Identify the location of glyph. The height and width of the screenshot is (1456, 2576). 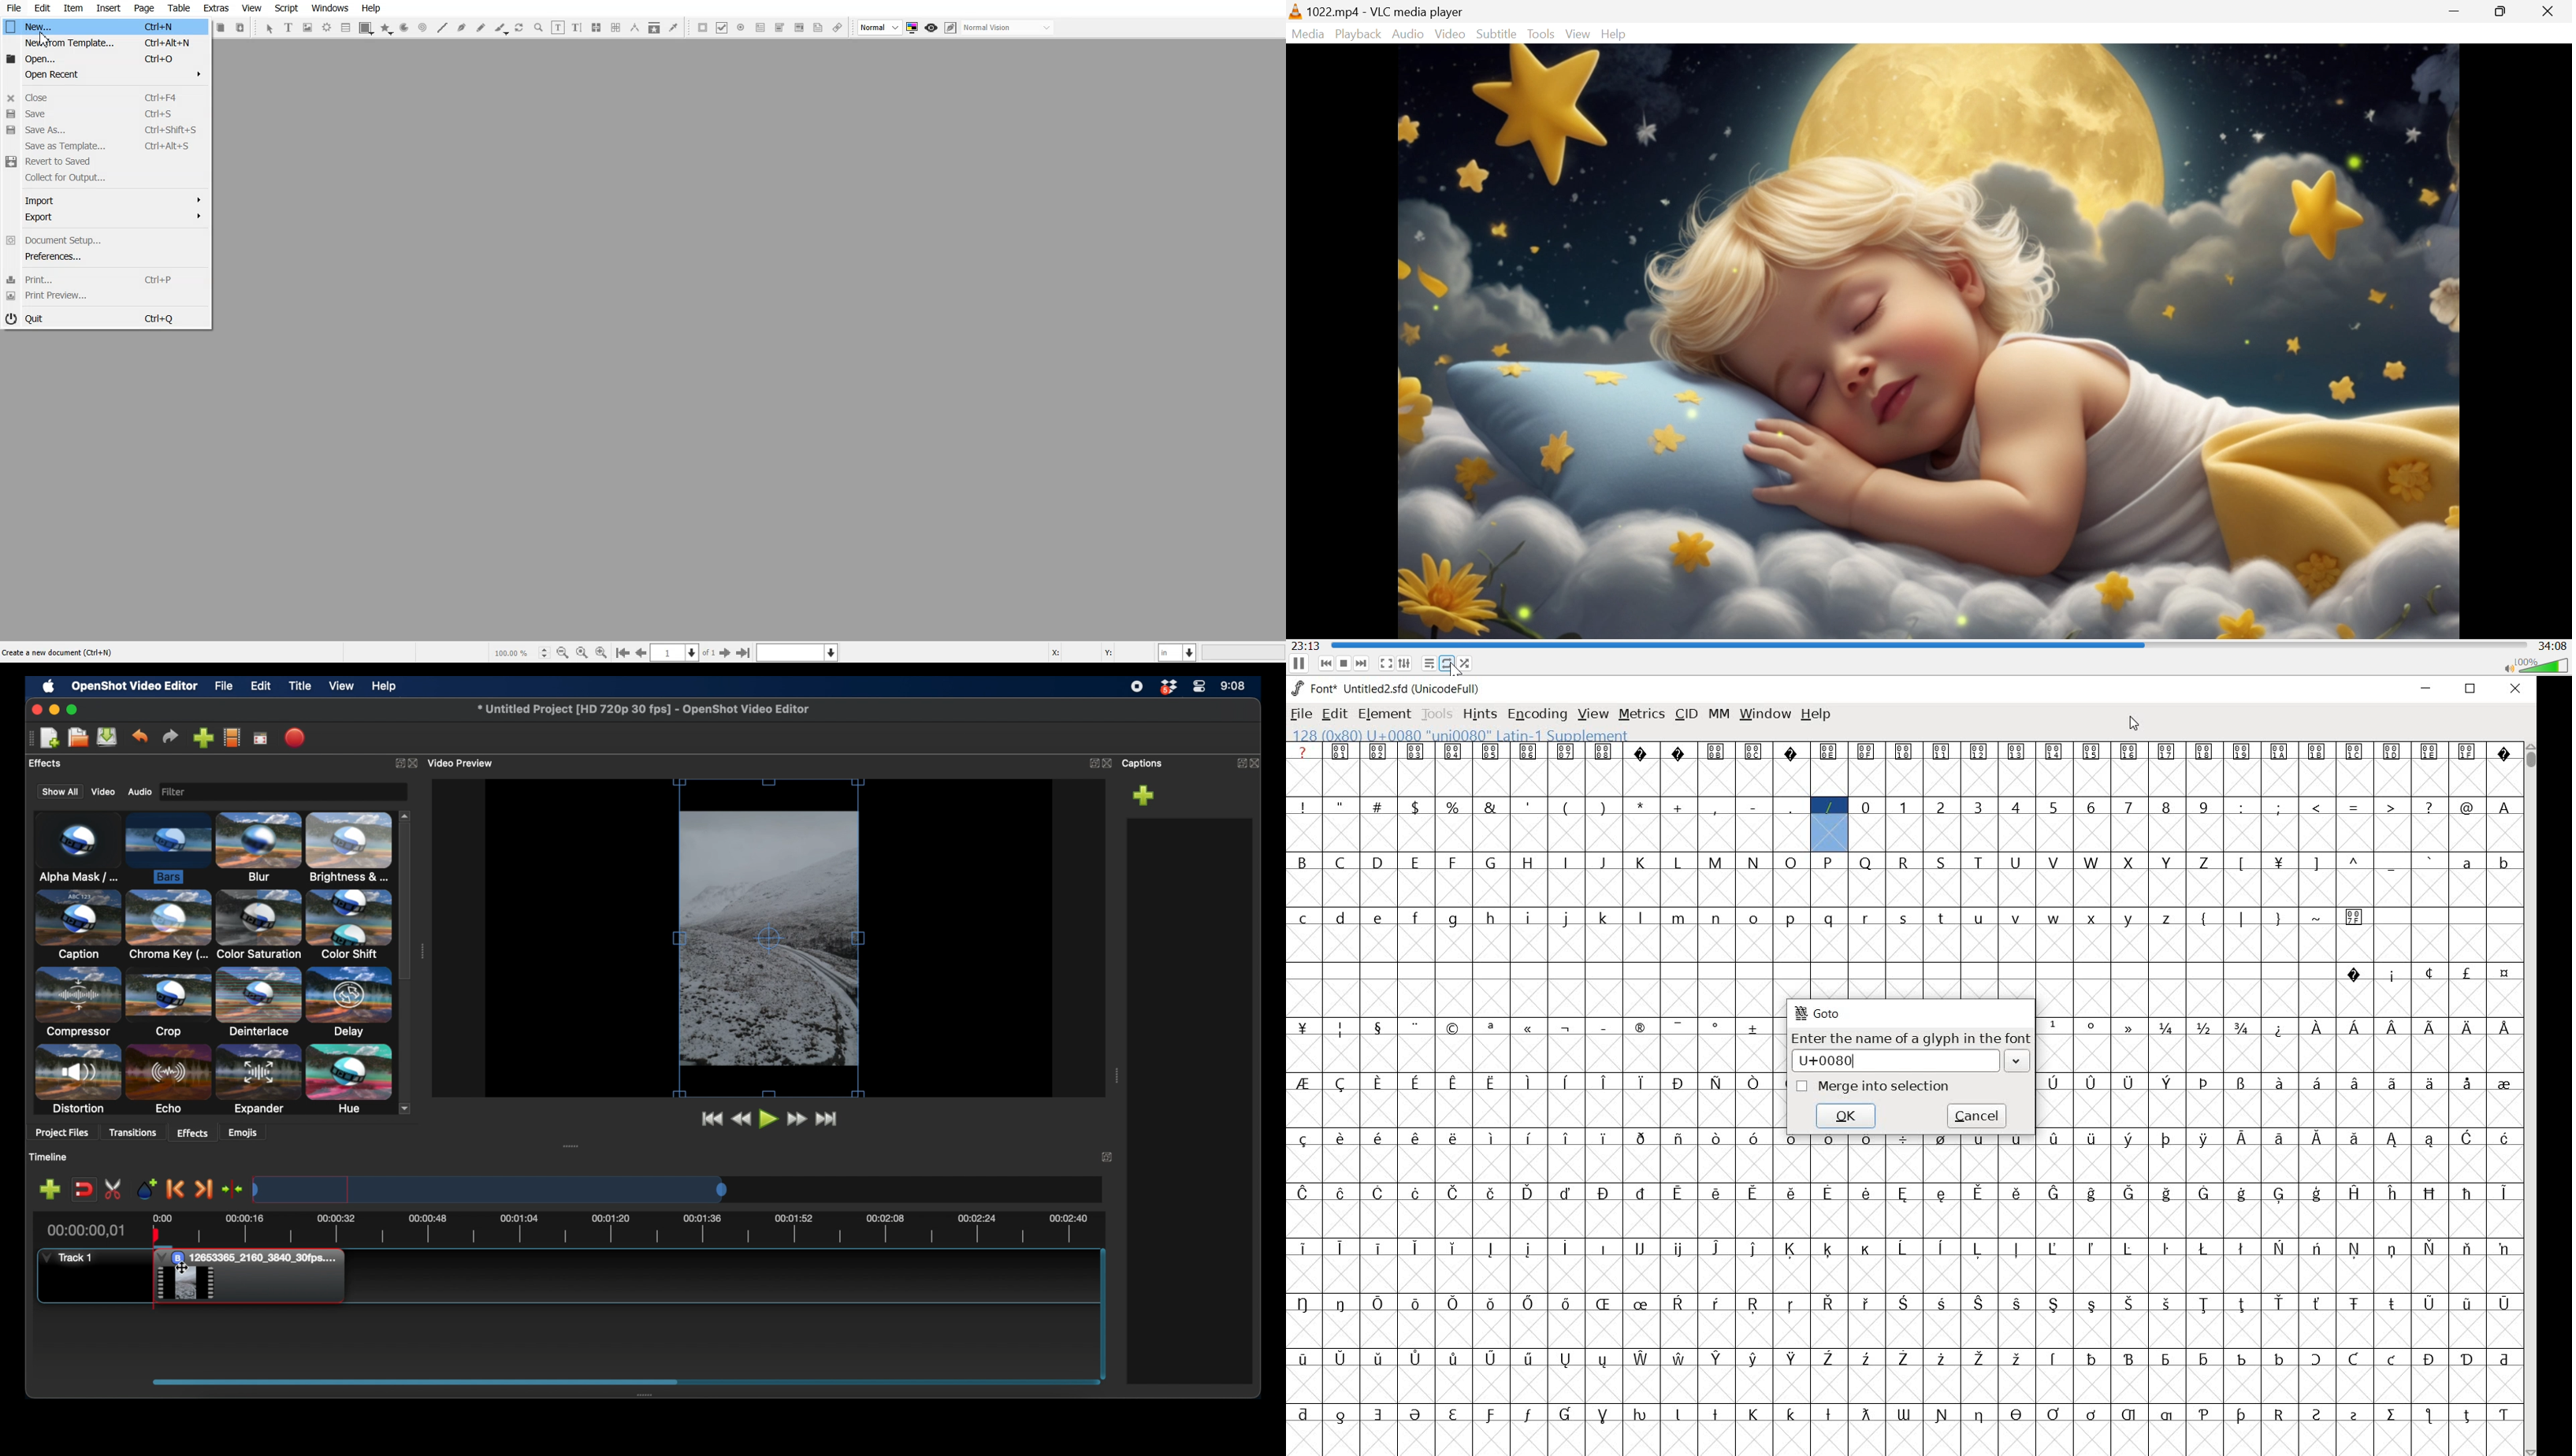
(1866, 919).